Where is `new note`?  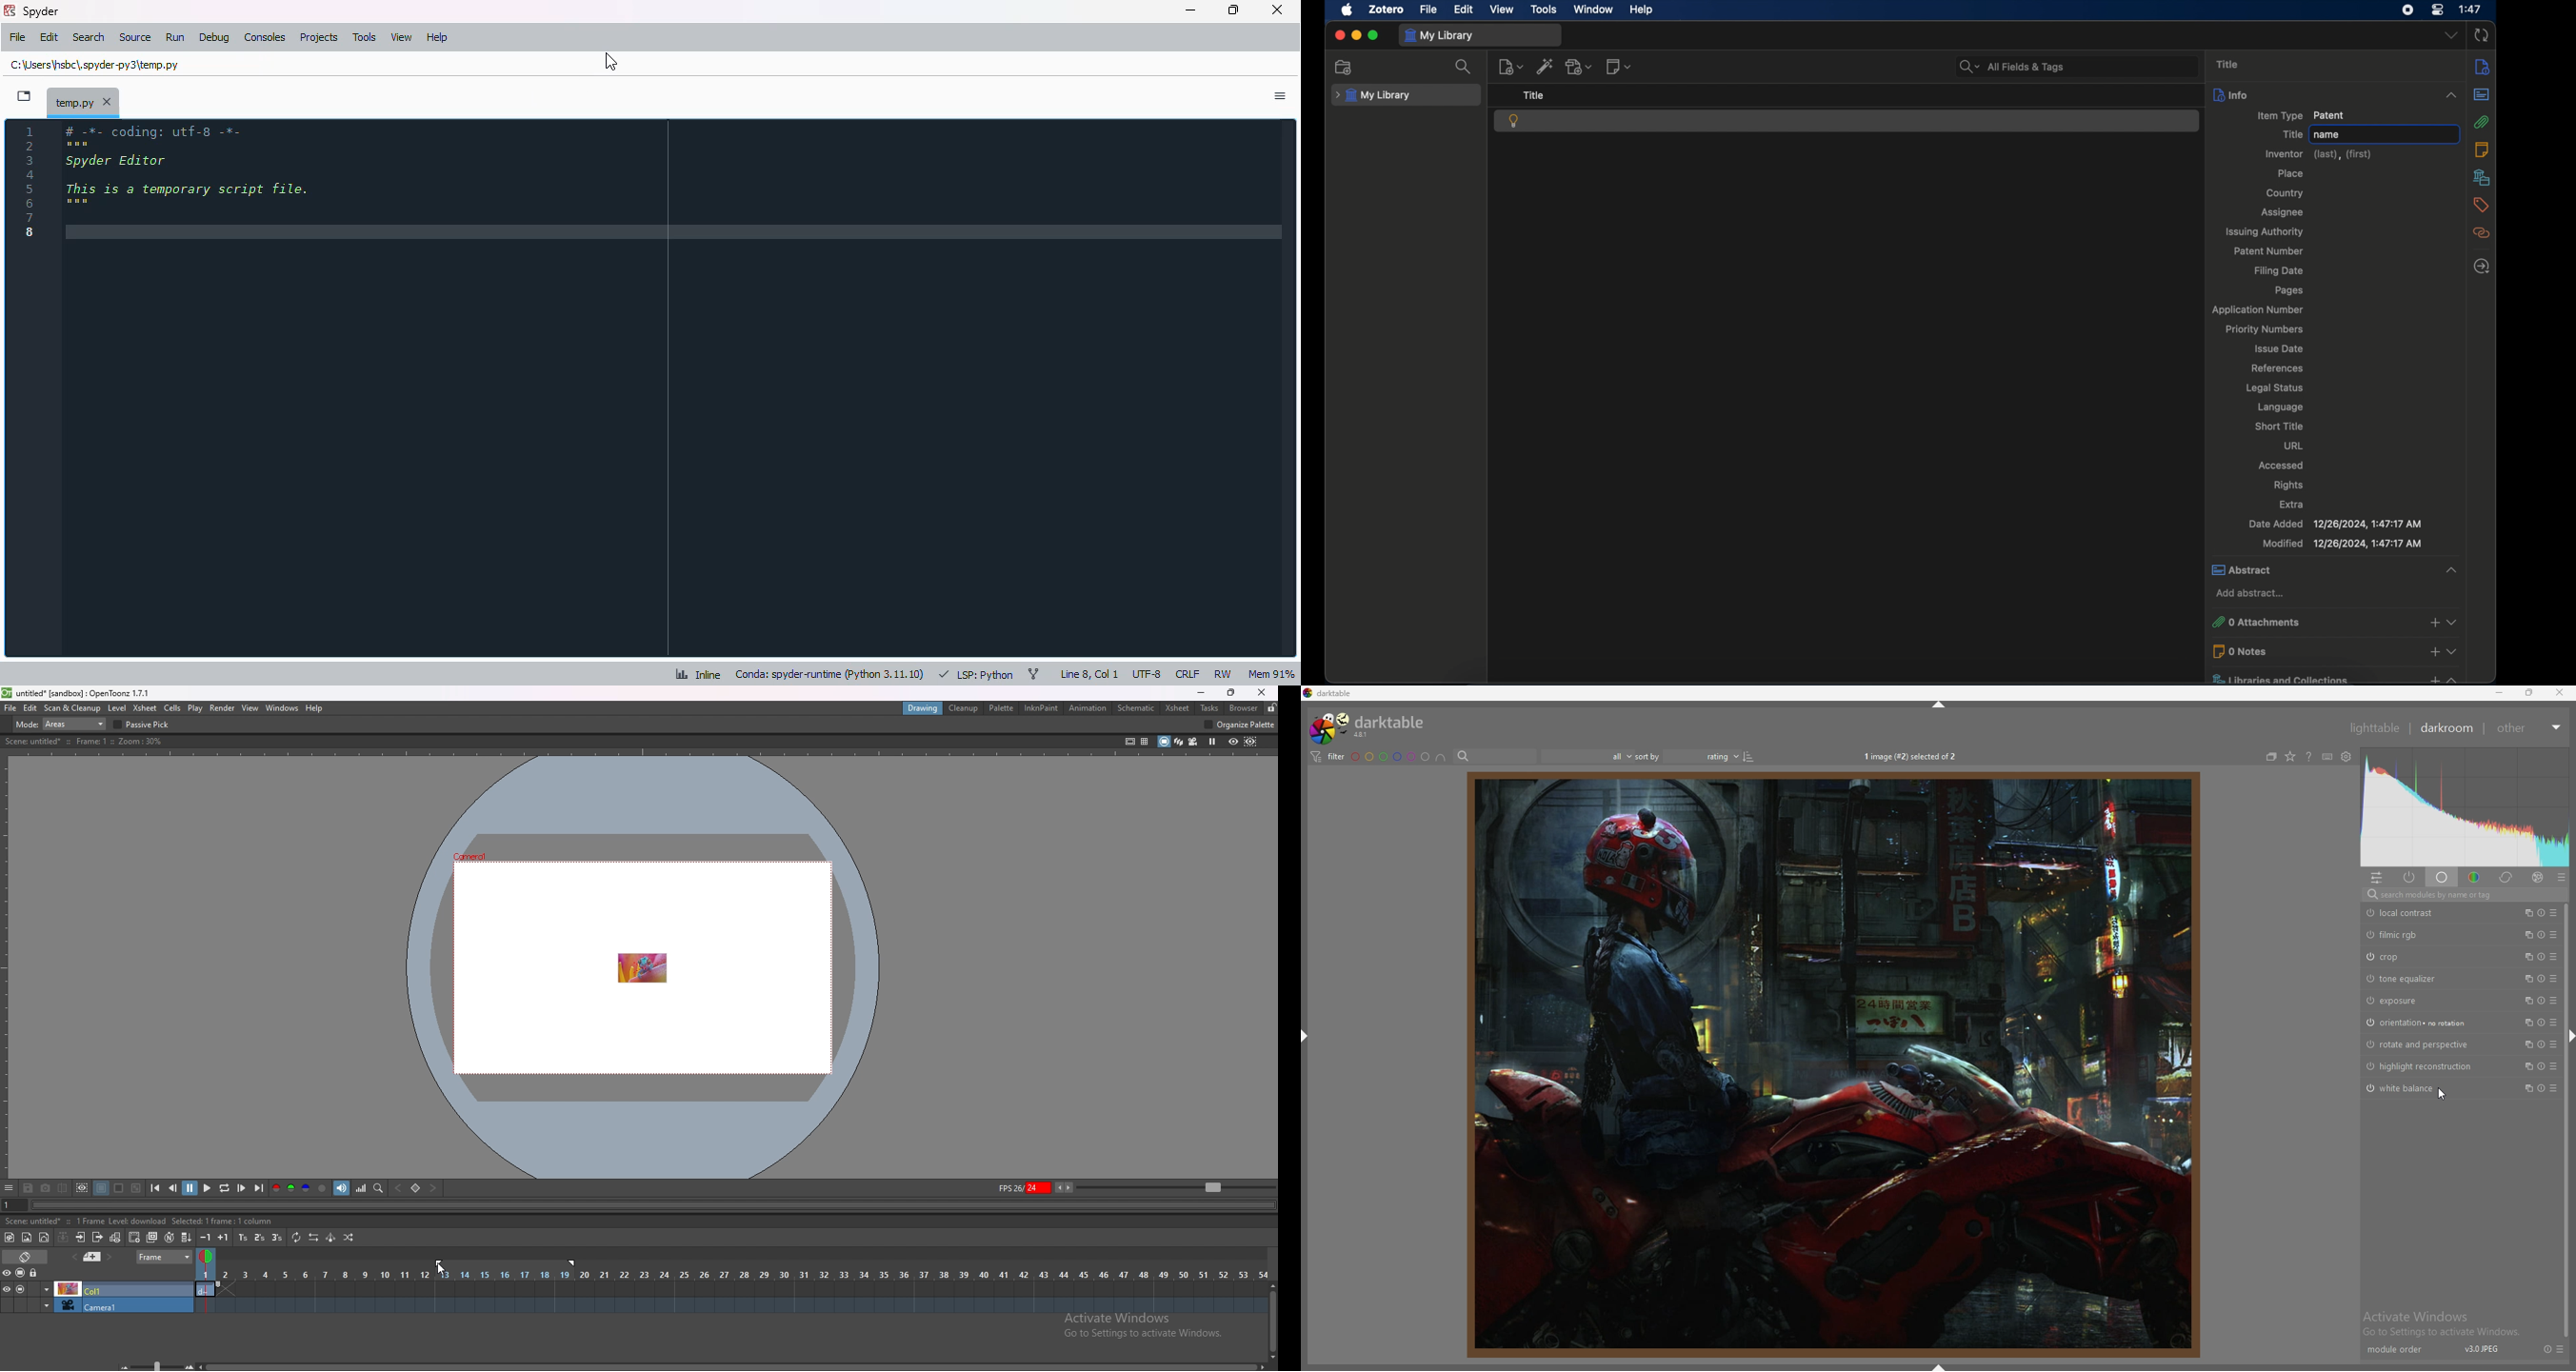 new note is located at coordinates (1618, 67).